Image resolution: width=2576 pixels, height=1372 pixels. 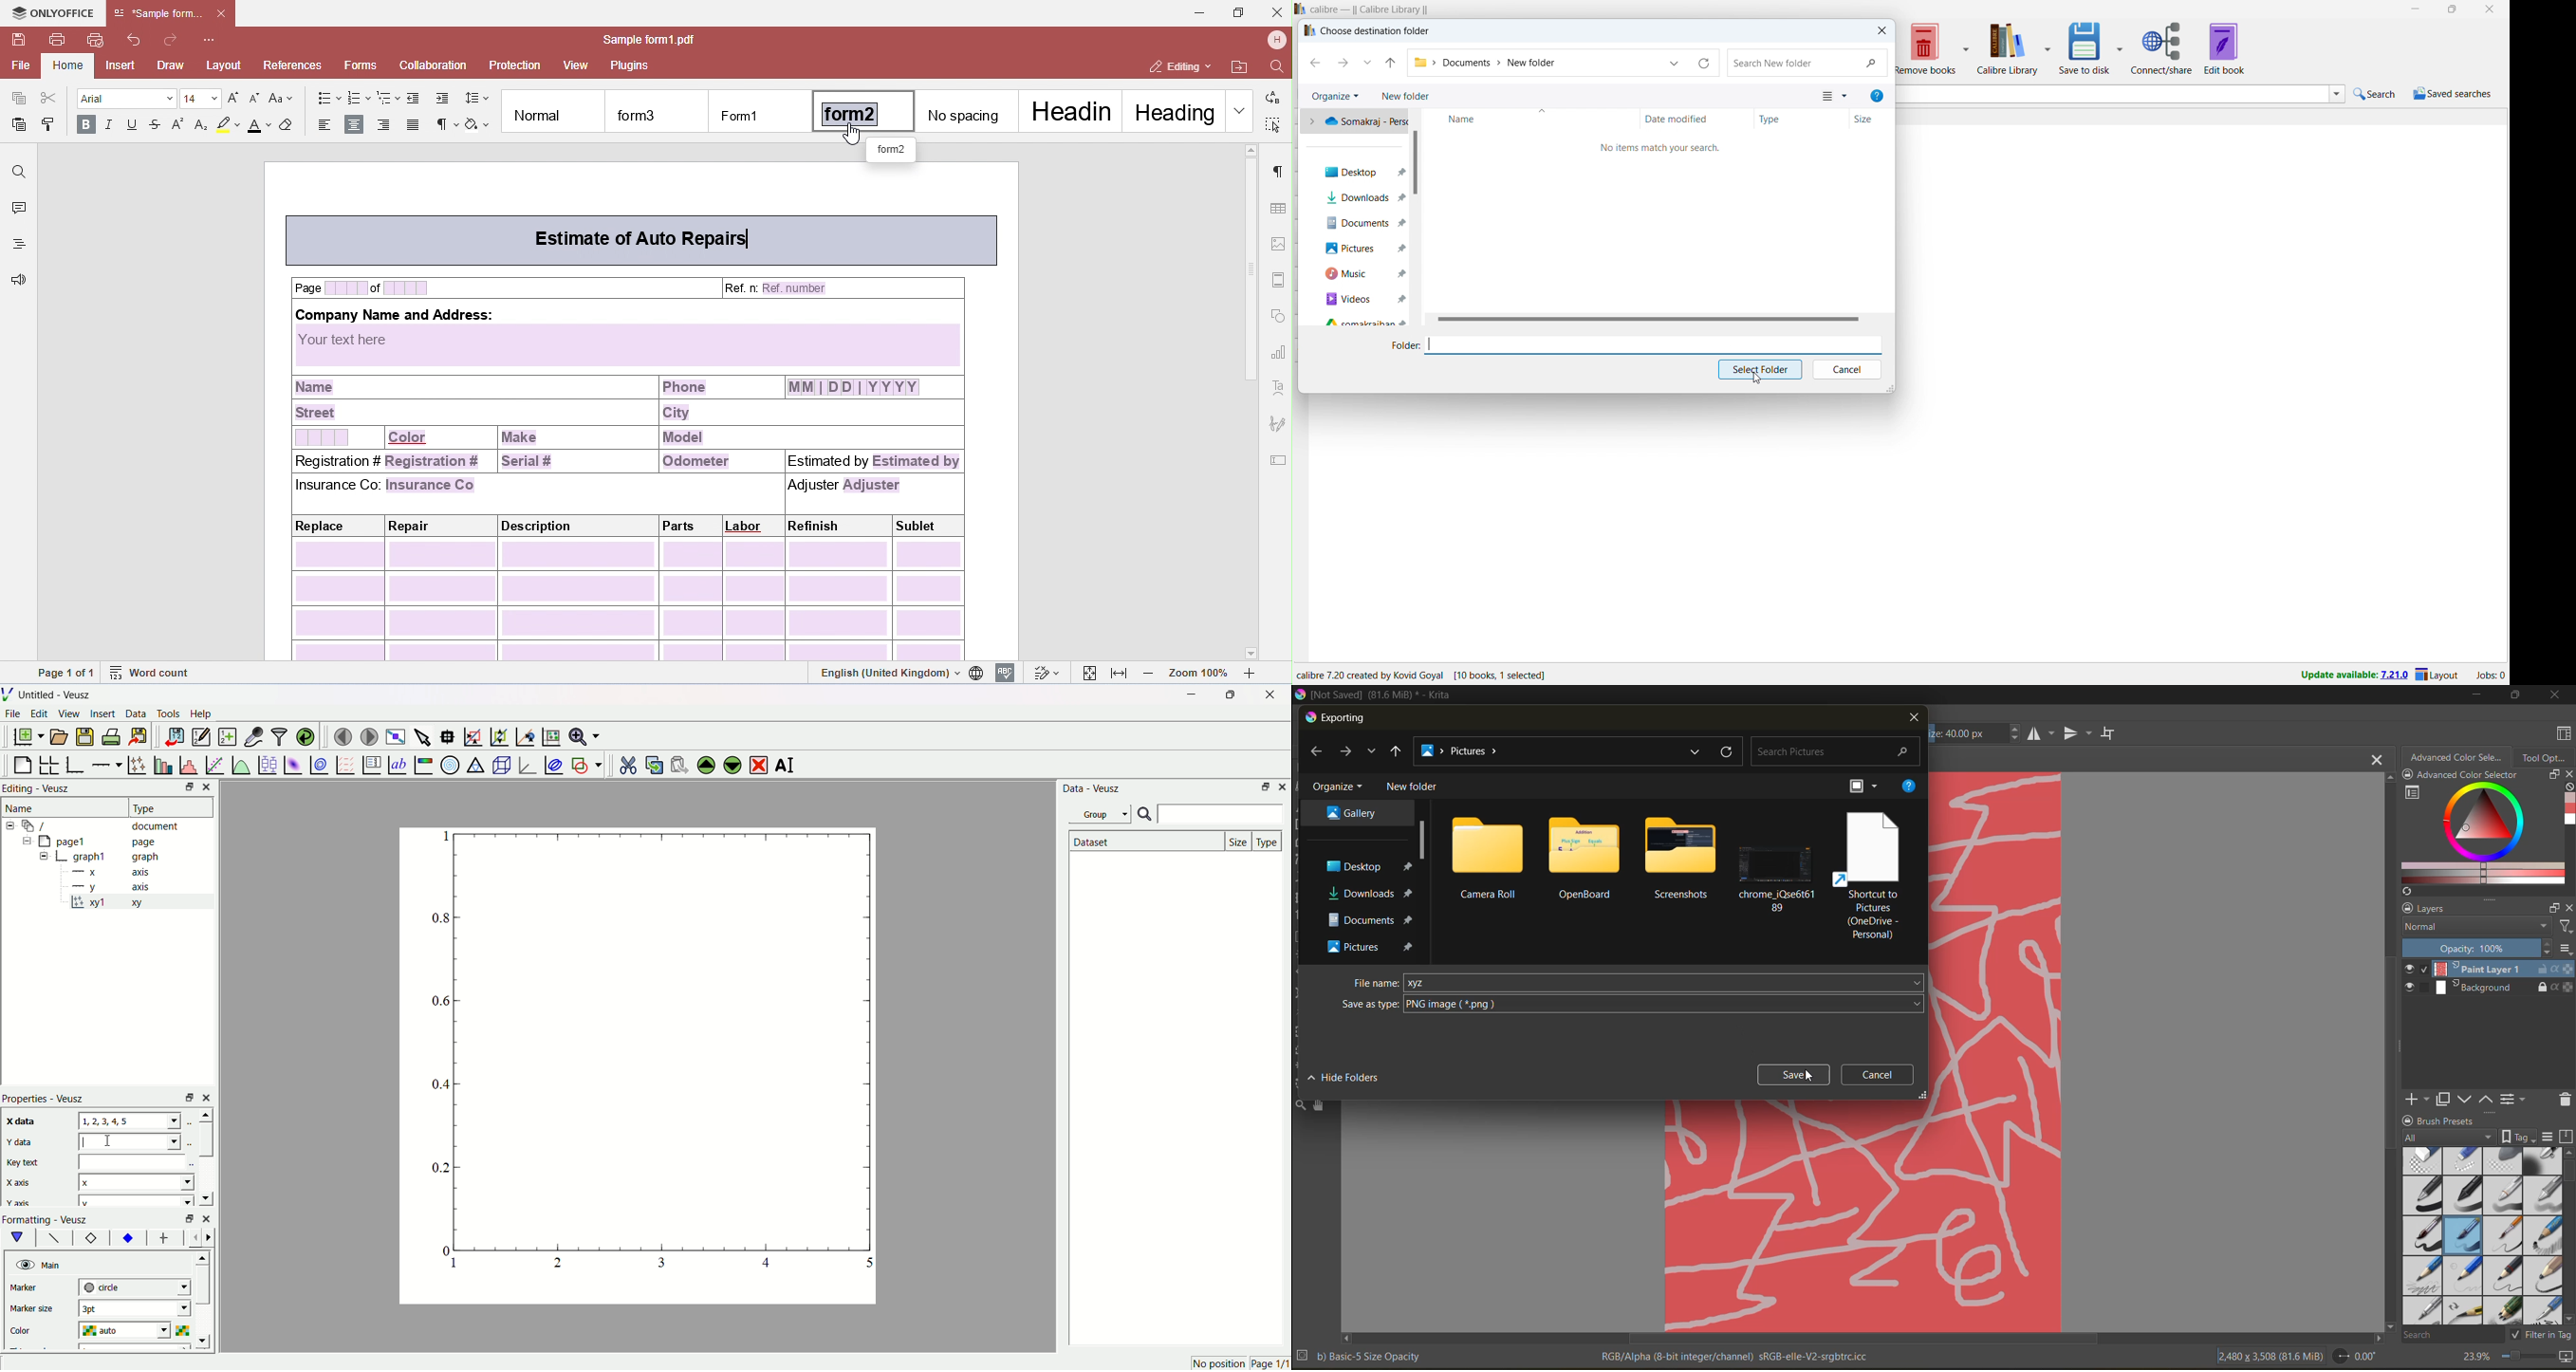 I want to click on set text language, so click(x=883, y=673).